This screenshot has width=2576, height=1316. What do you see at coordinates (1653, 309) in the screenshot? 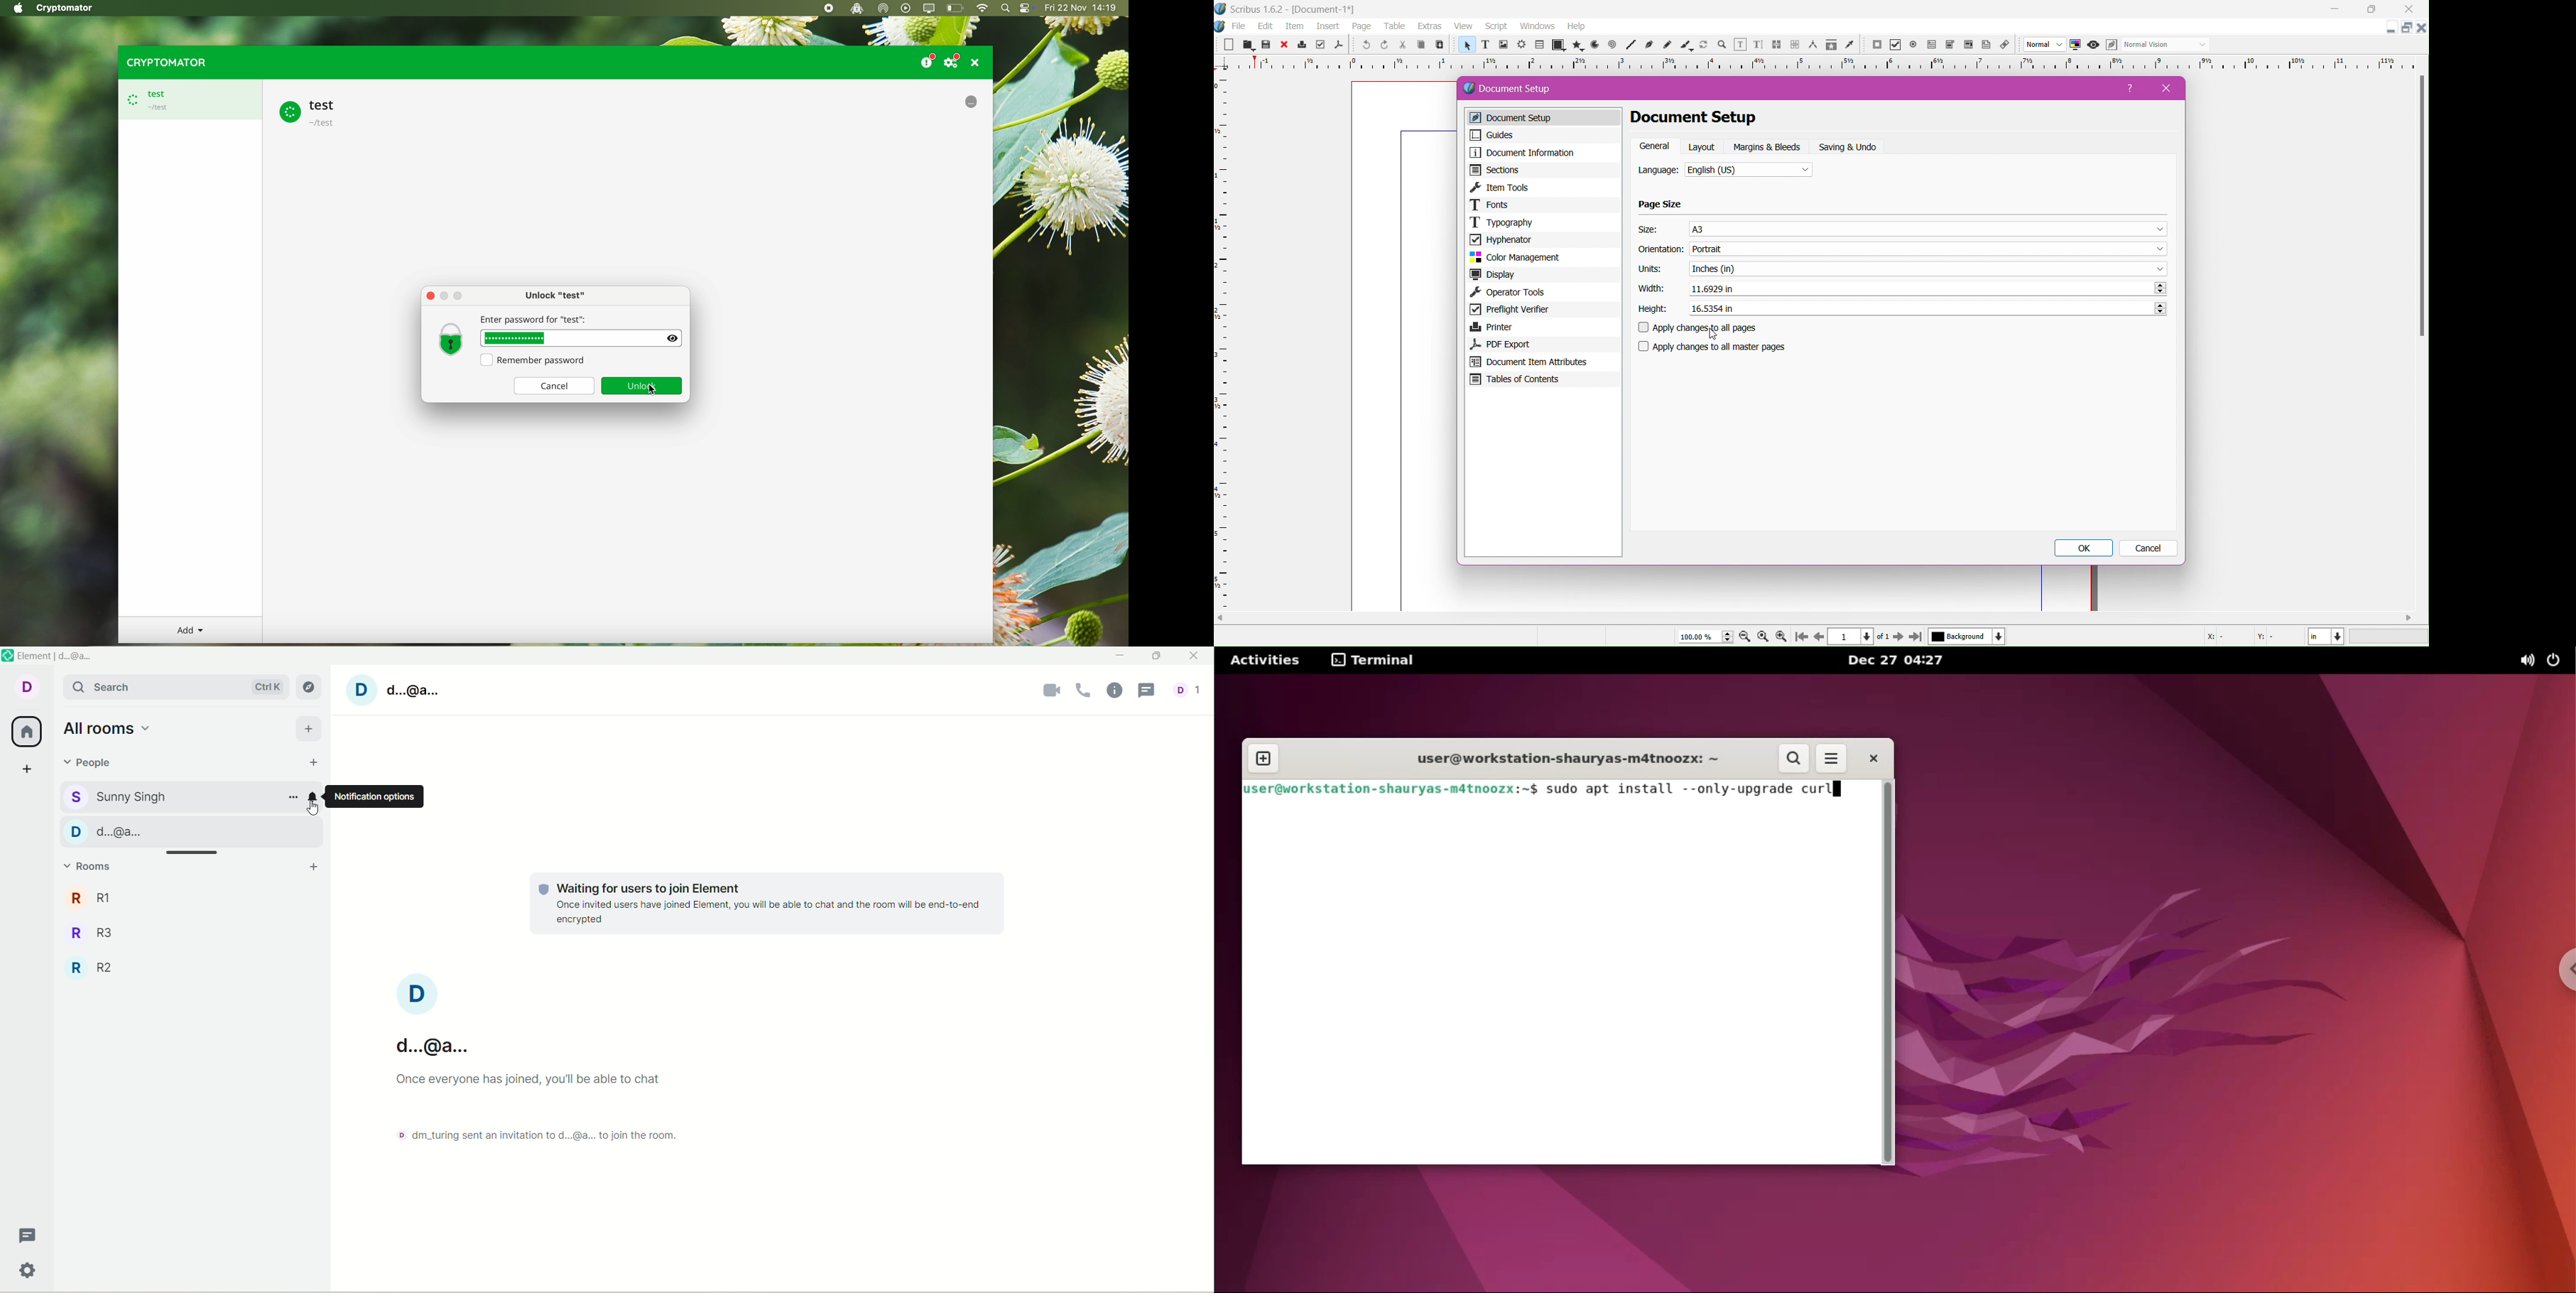
I see `Height` at bounding box center [1653, 309].